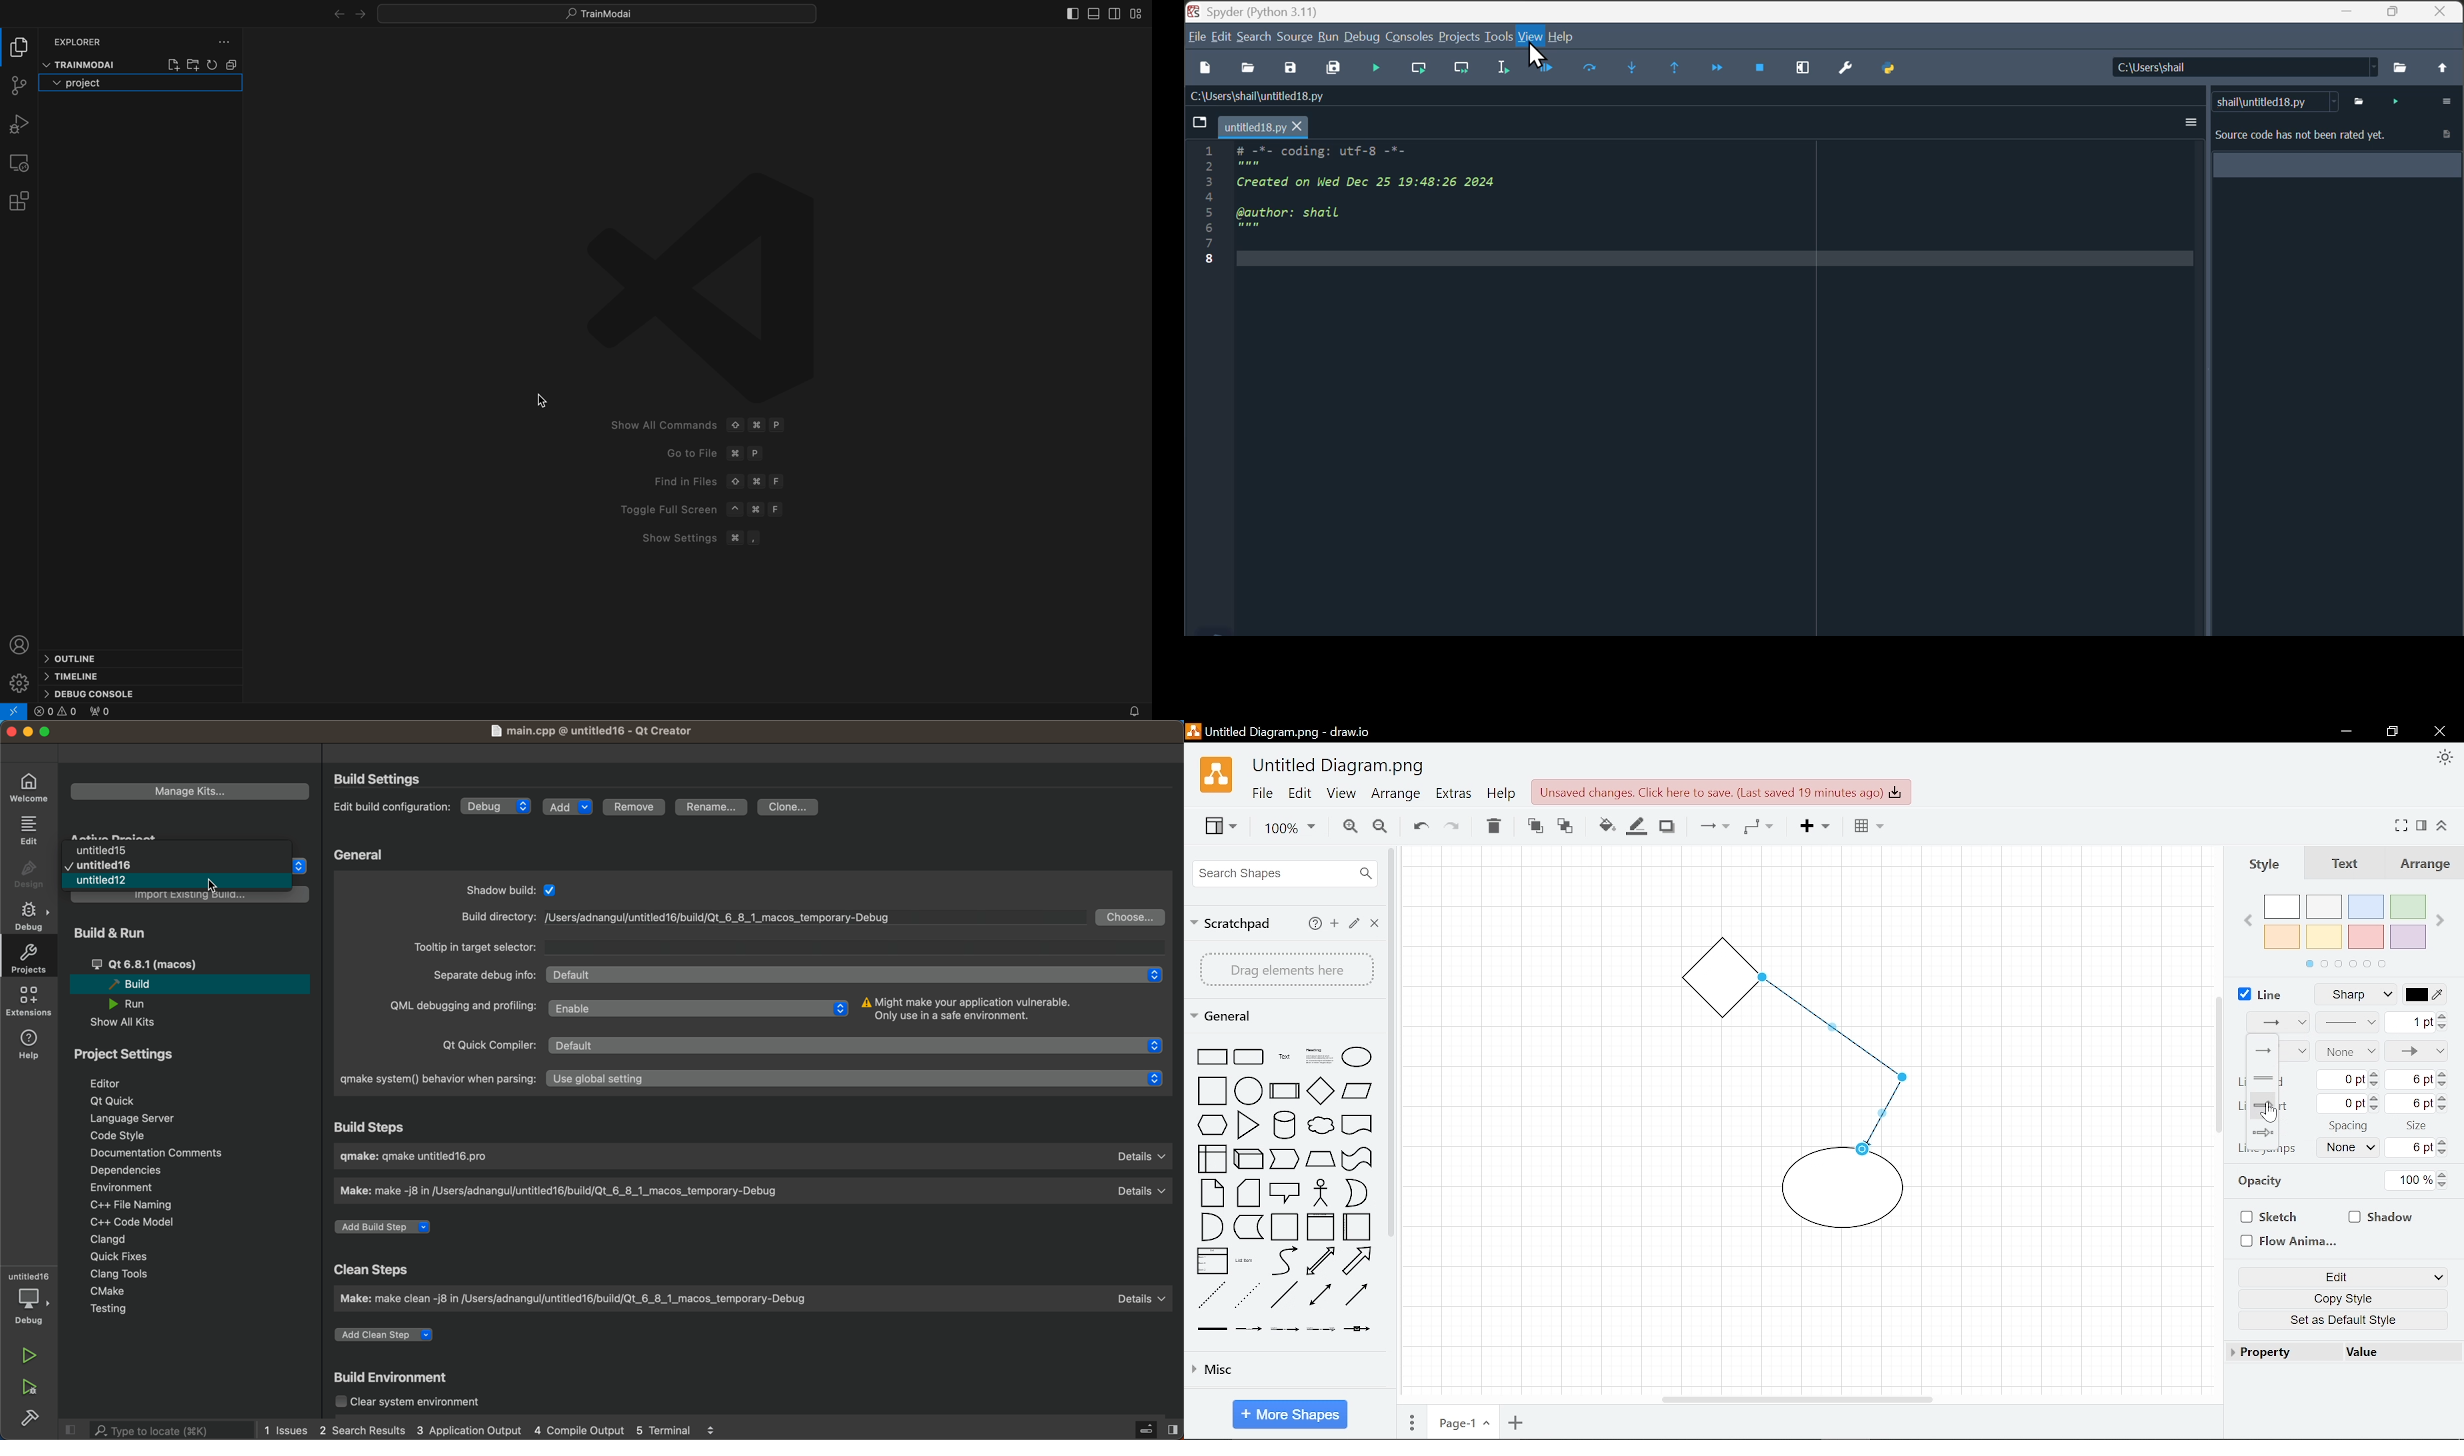  I want to click on shape, so click(1248, 1297).